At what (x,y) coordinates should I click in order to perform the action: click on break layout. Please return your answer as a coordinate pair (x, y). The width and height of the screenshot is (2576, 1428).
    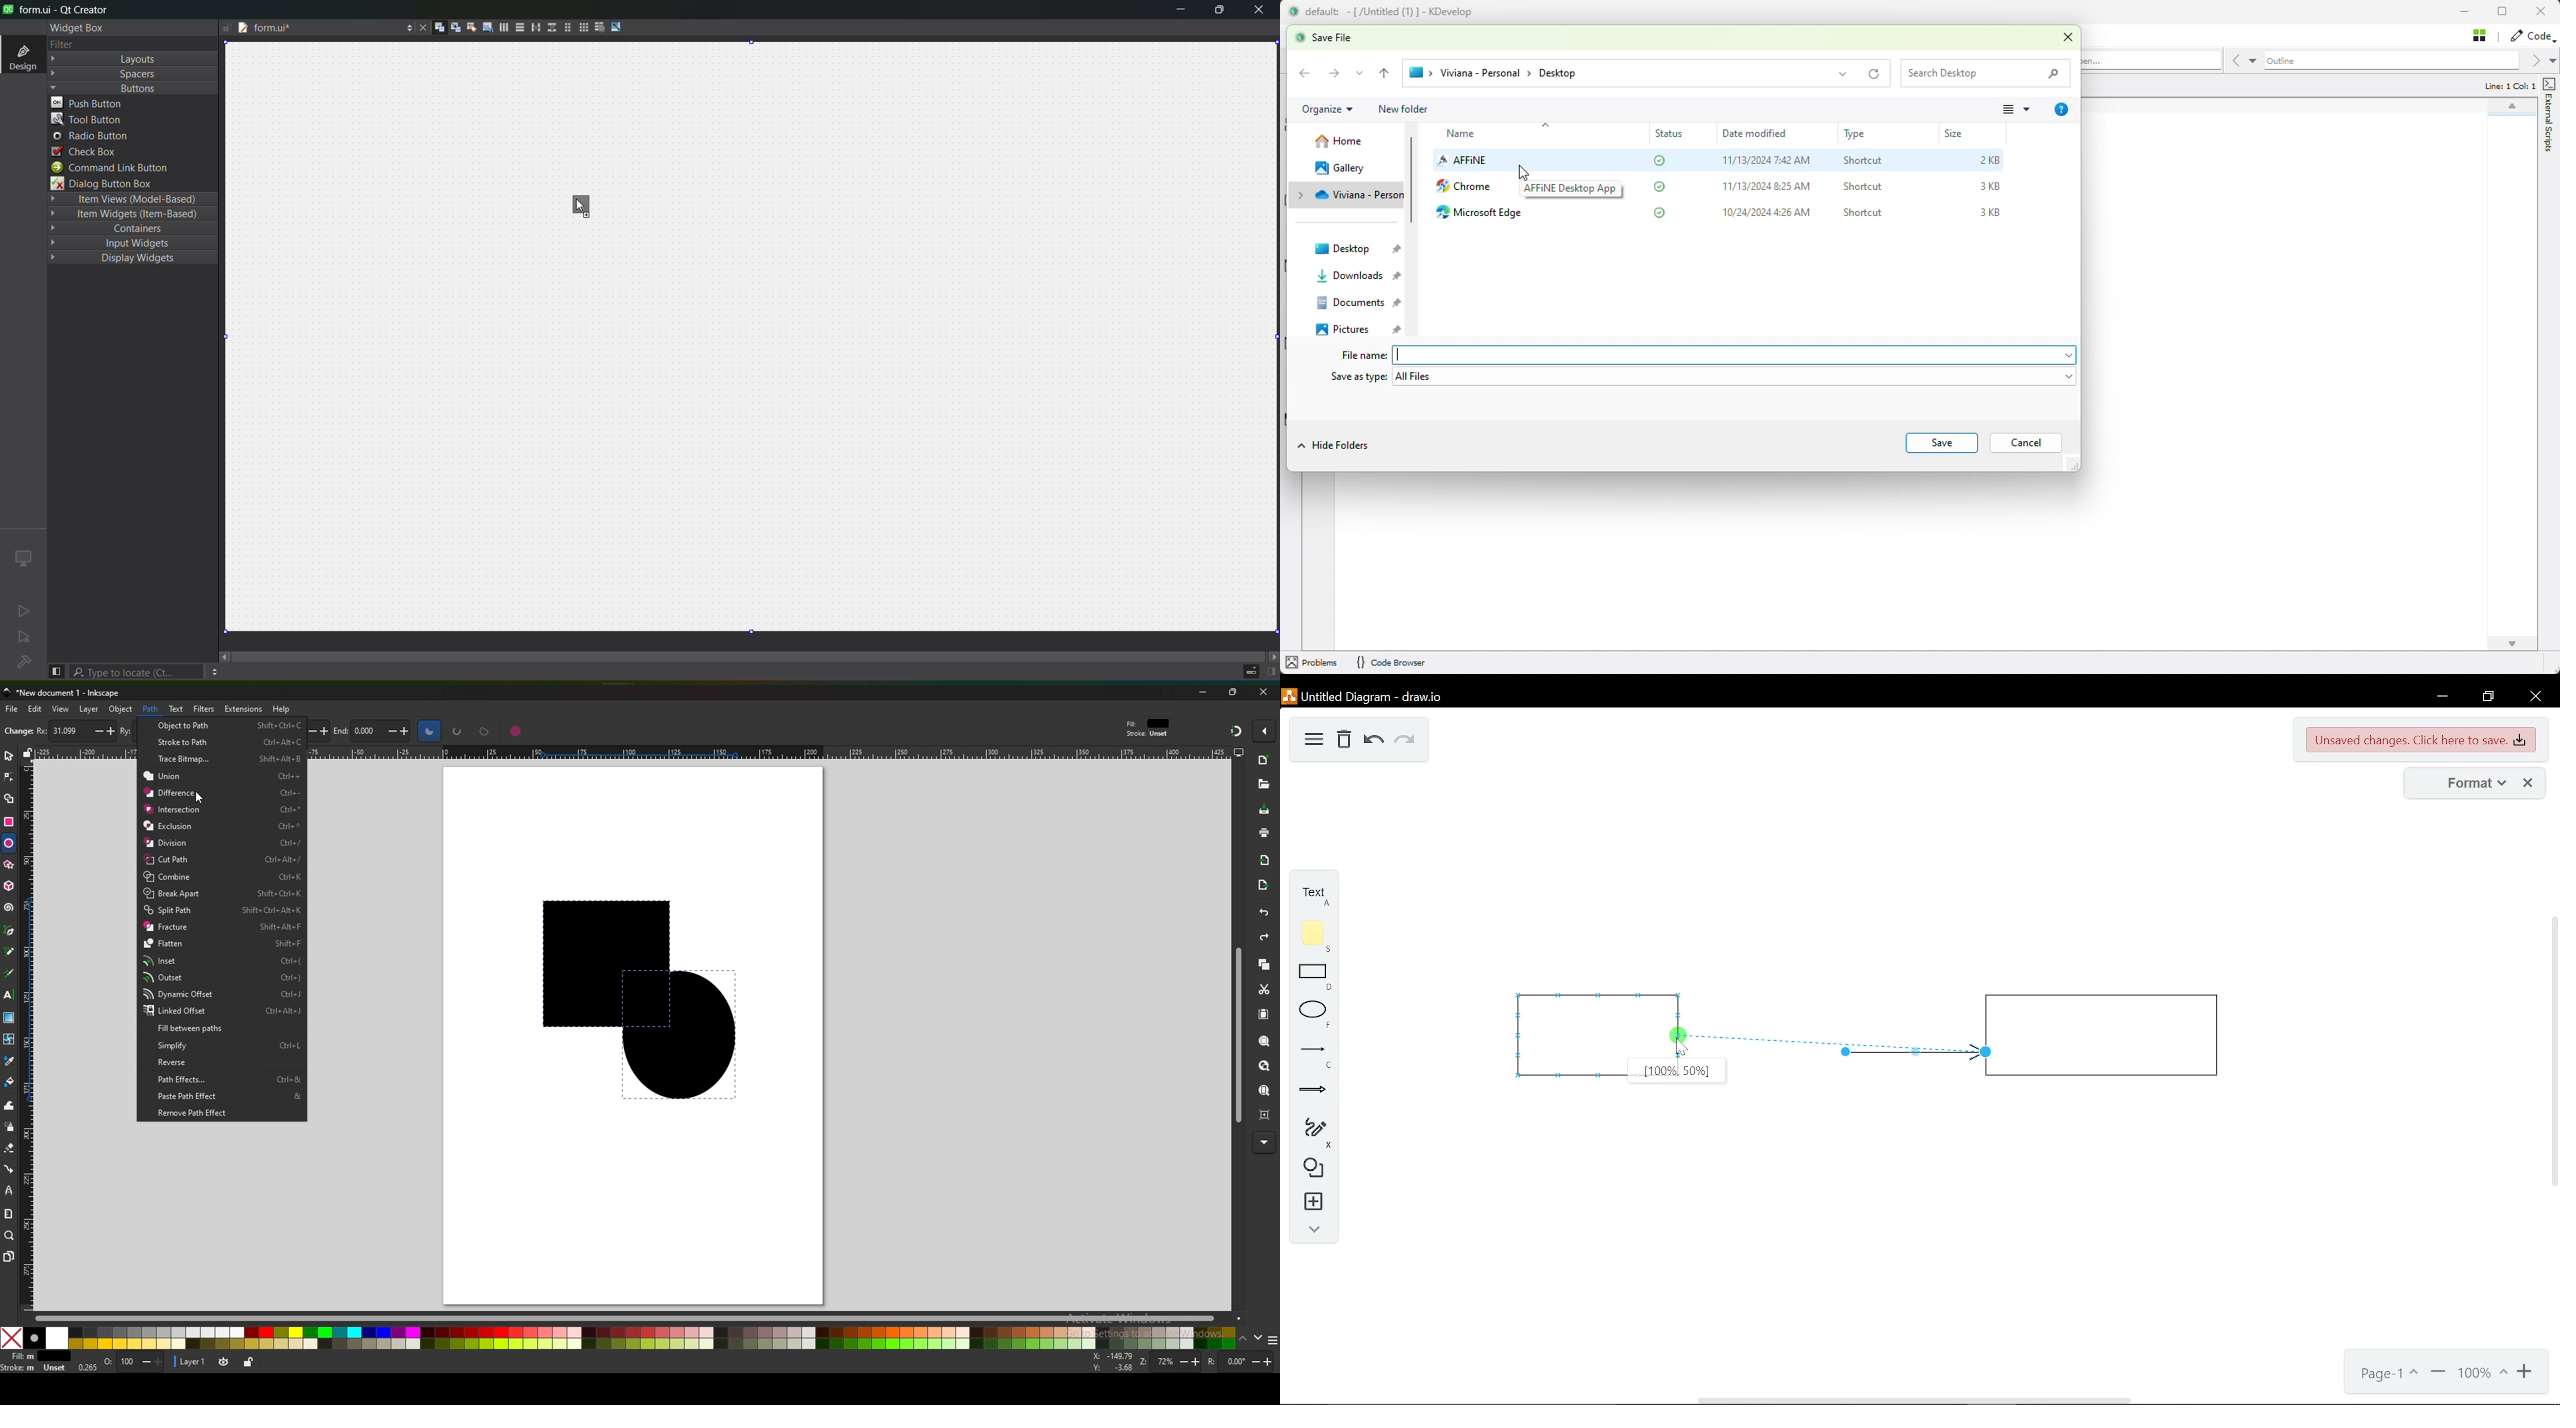
    Looking at the image, I should click on (599, 25).